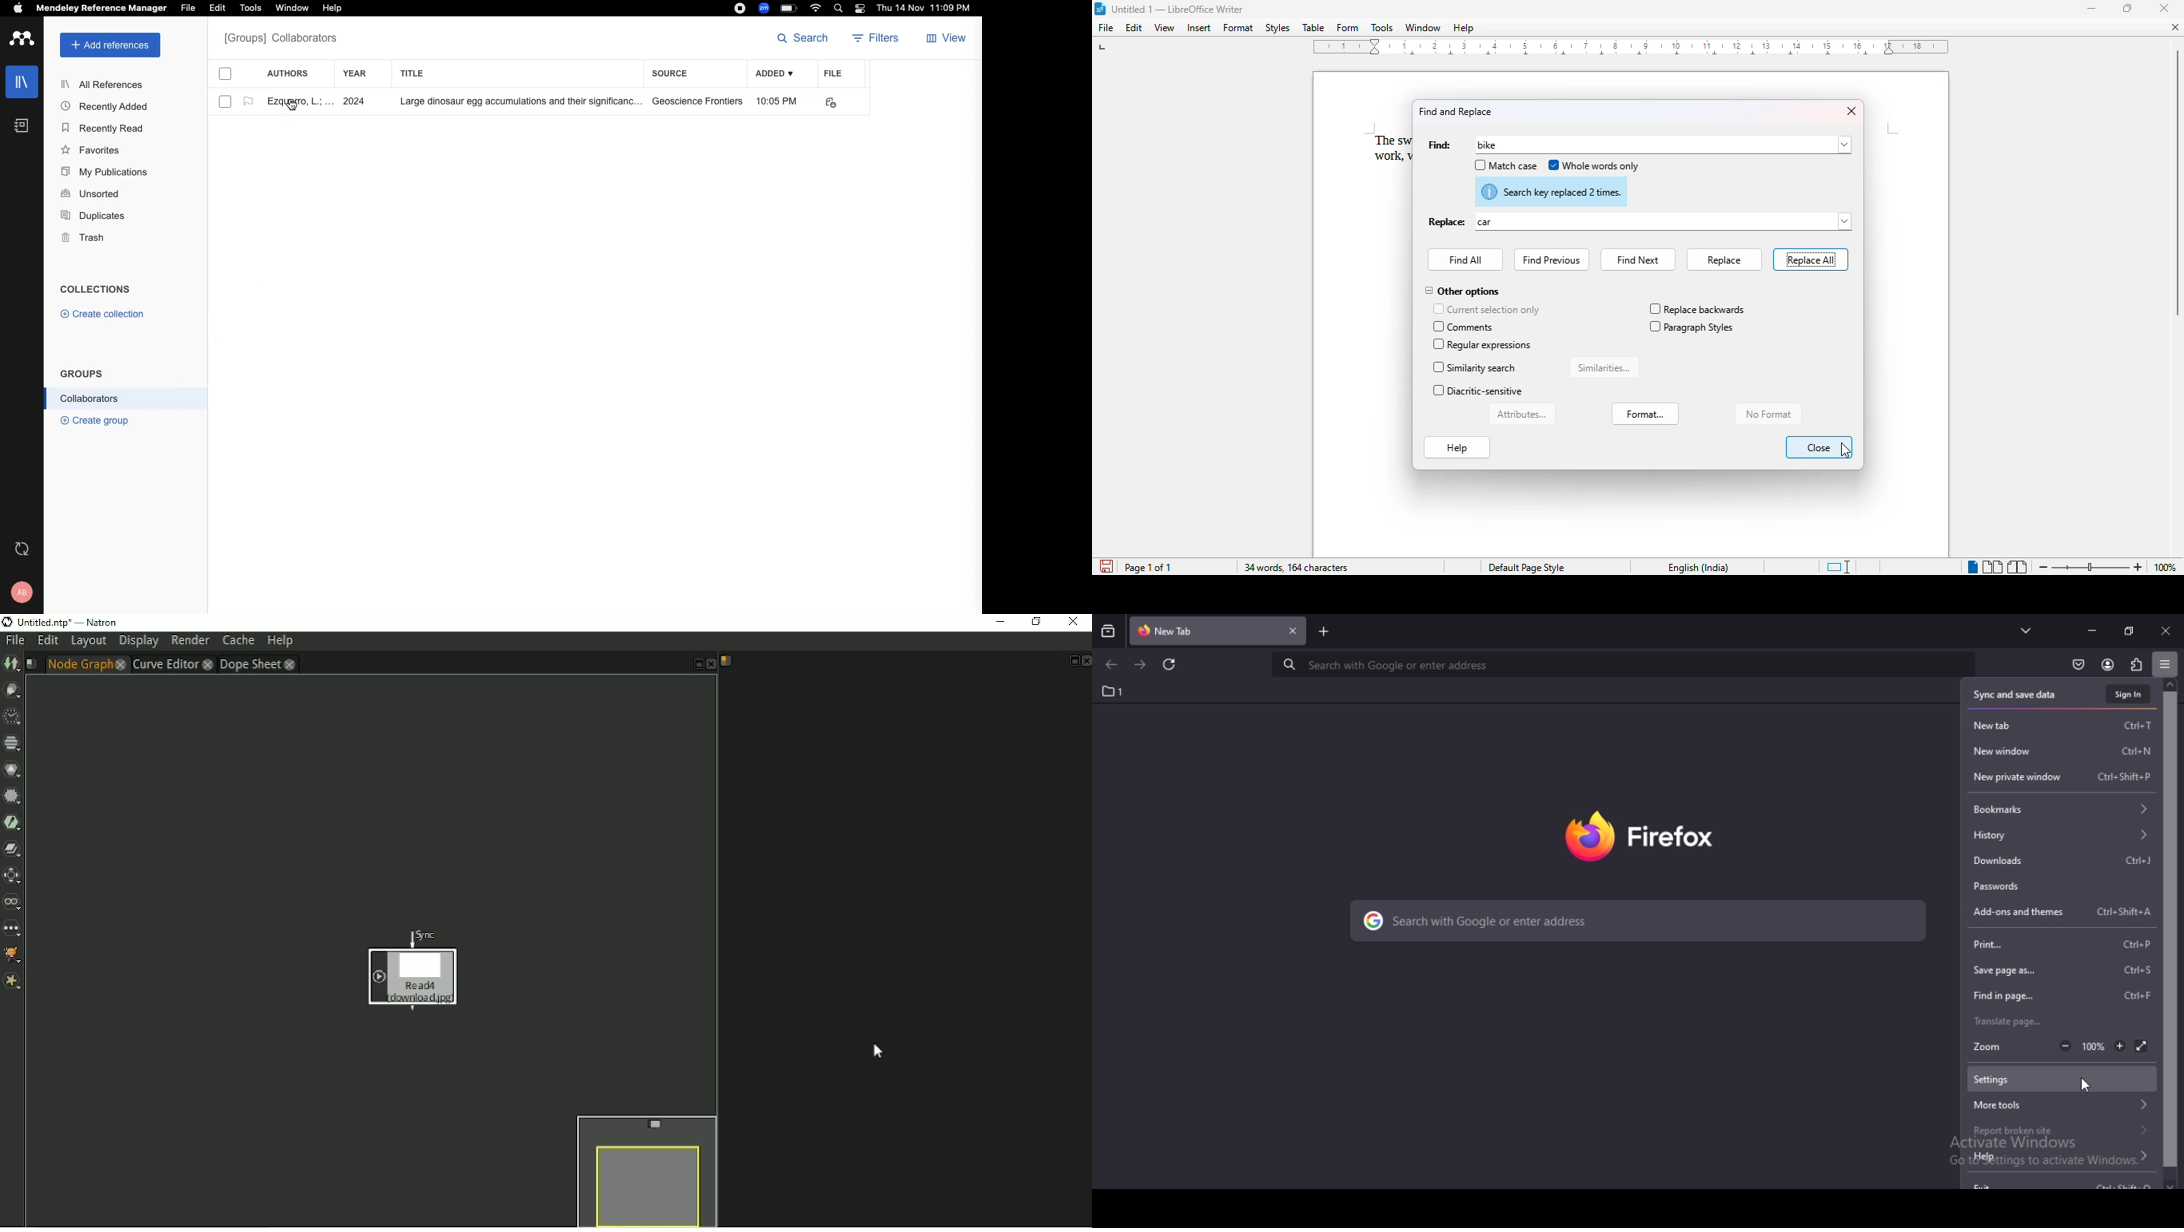 This screenshot has height=1232, width=2184. I want to click on single-page view, so click(1972, 568).